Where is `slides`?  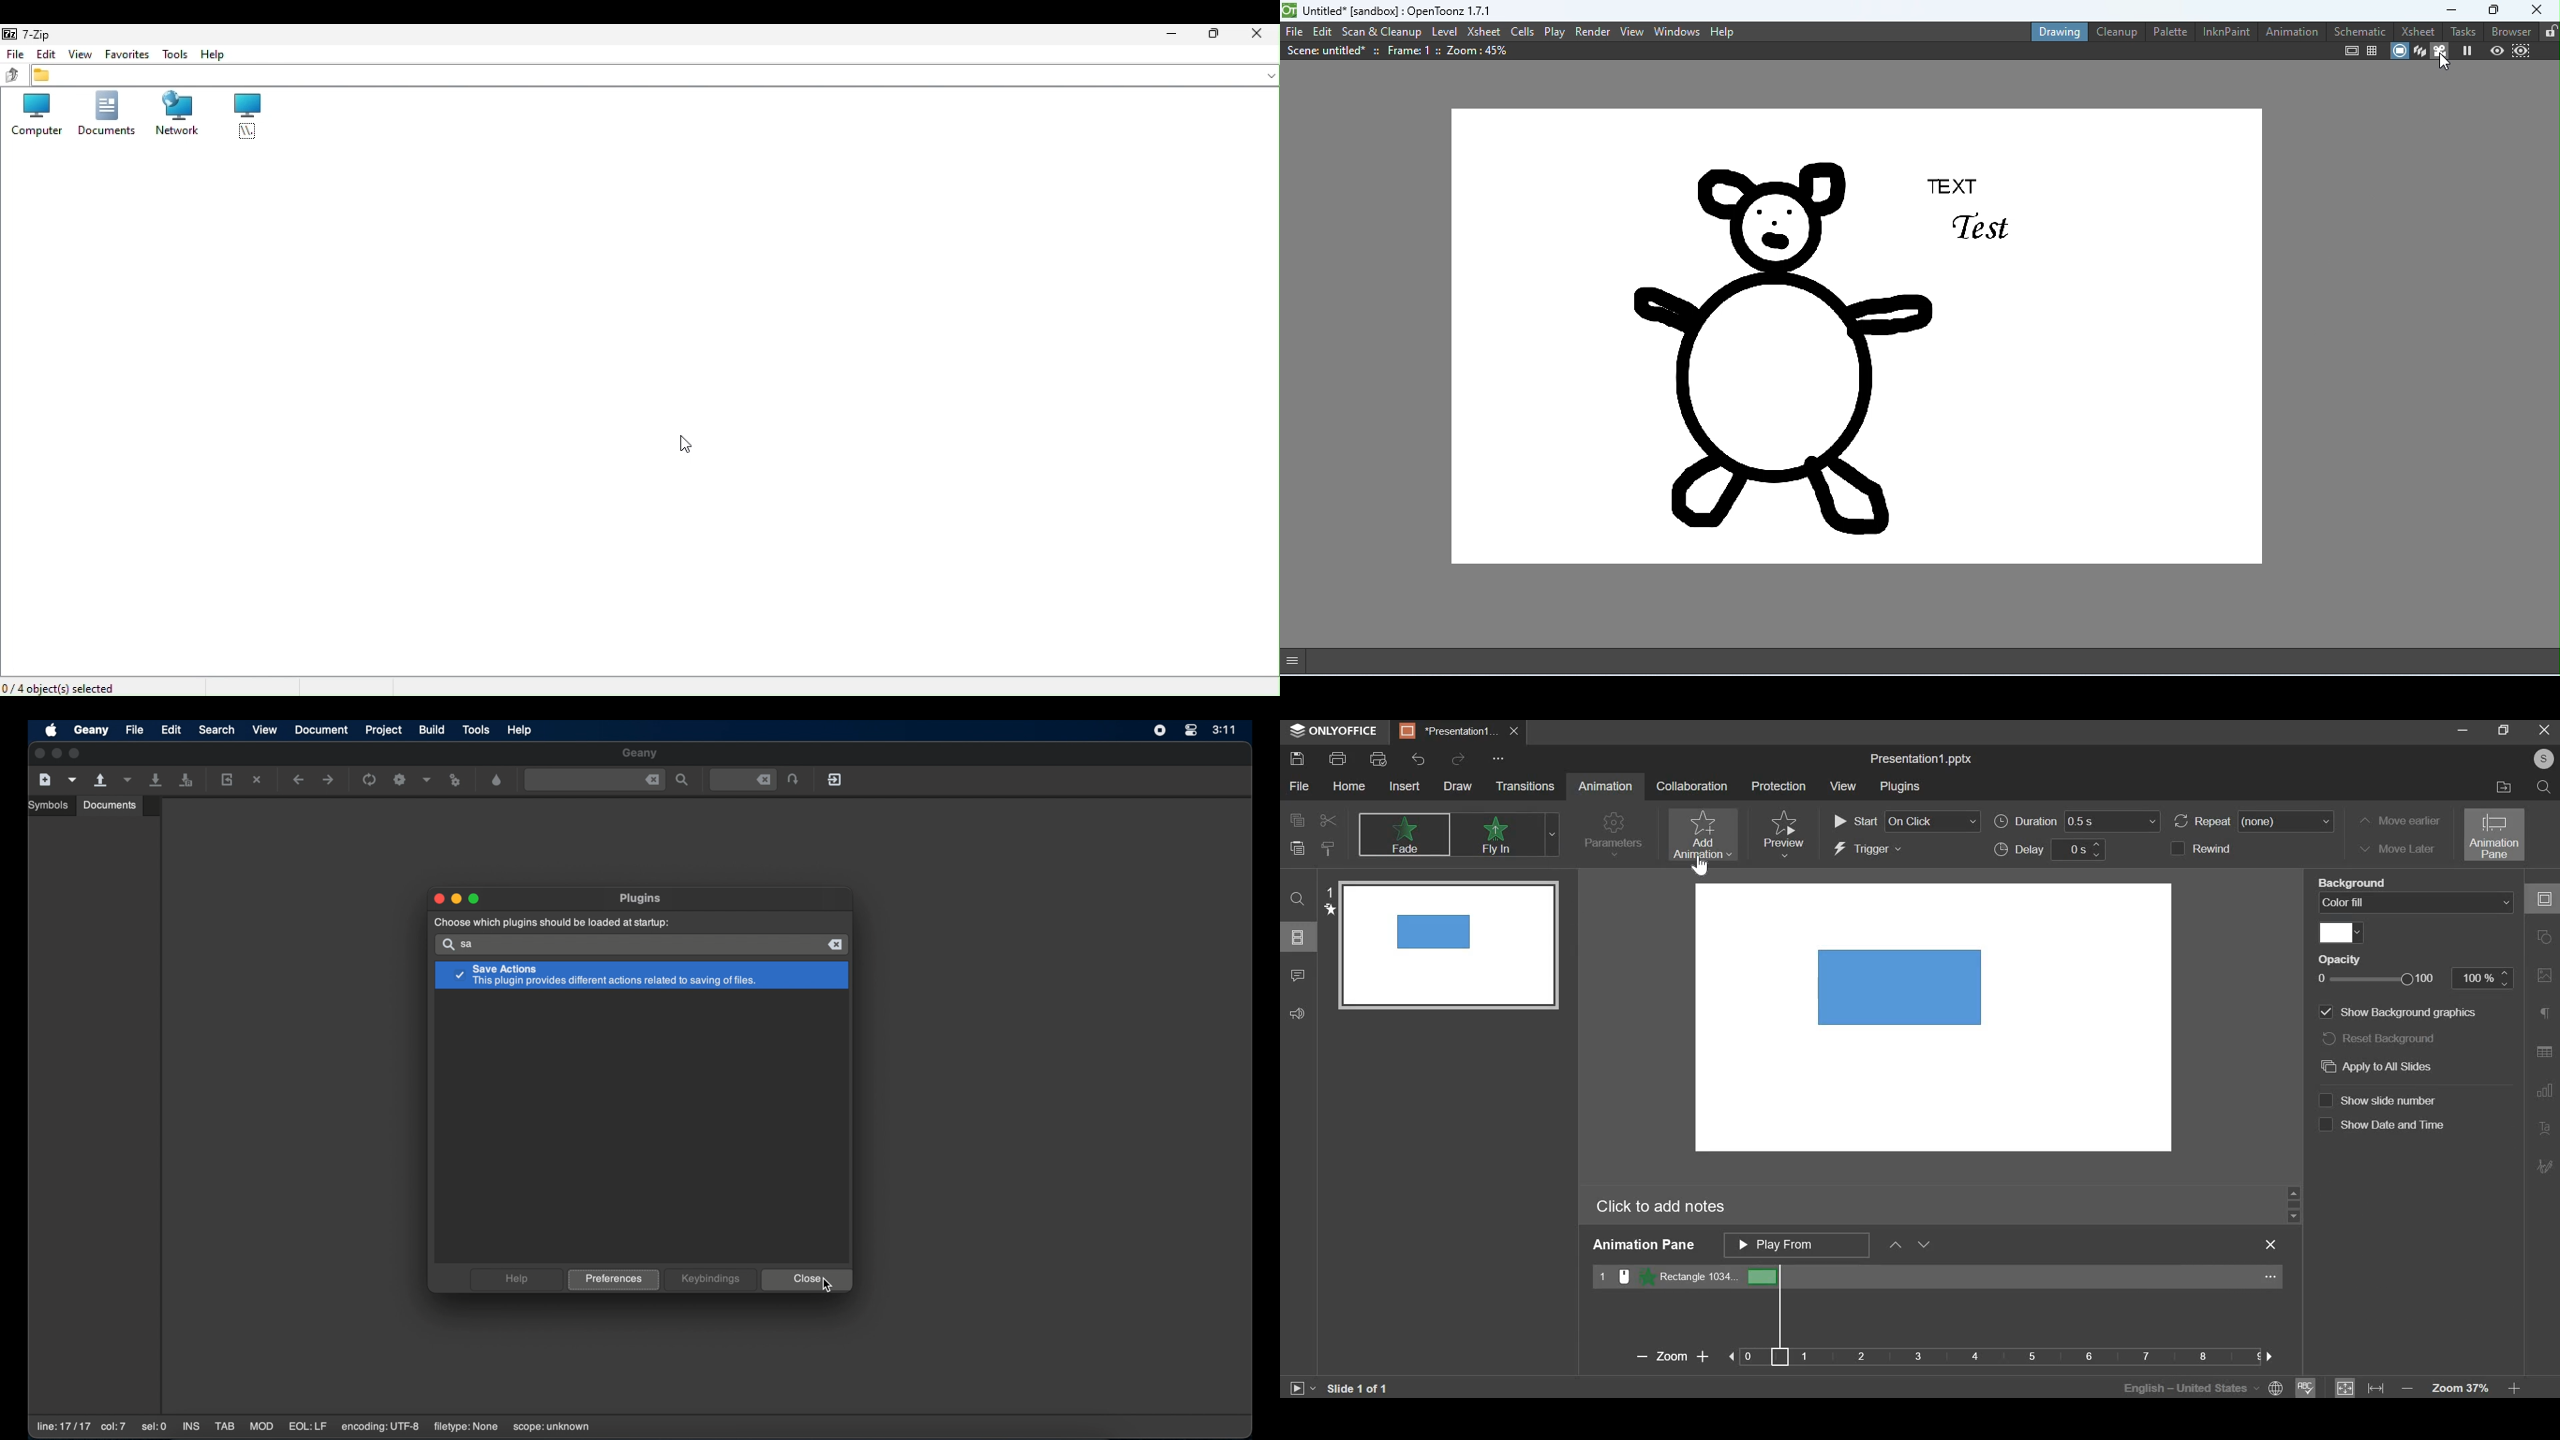 slides is located at coordinates (1299, 937).